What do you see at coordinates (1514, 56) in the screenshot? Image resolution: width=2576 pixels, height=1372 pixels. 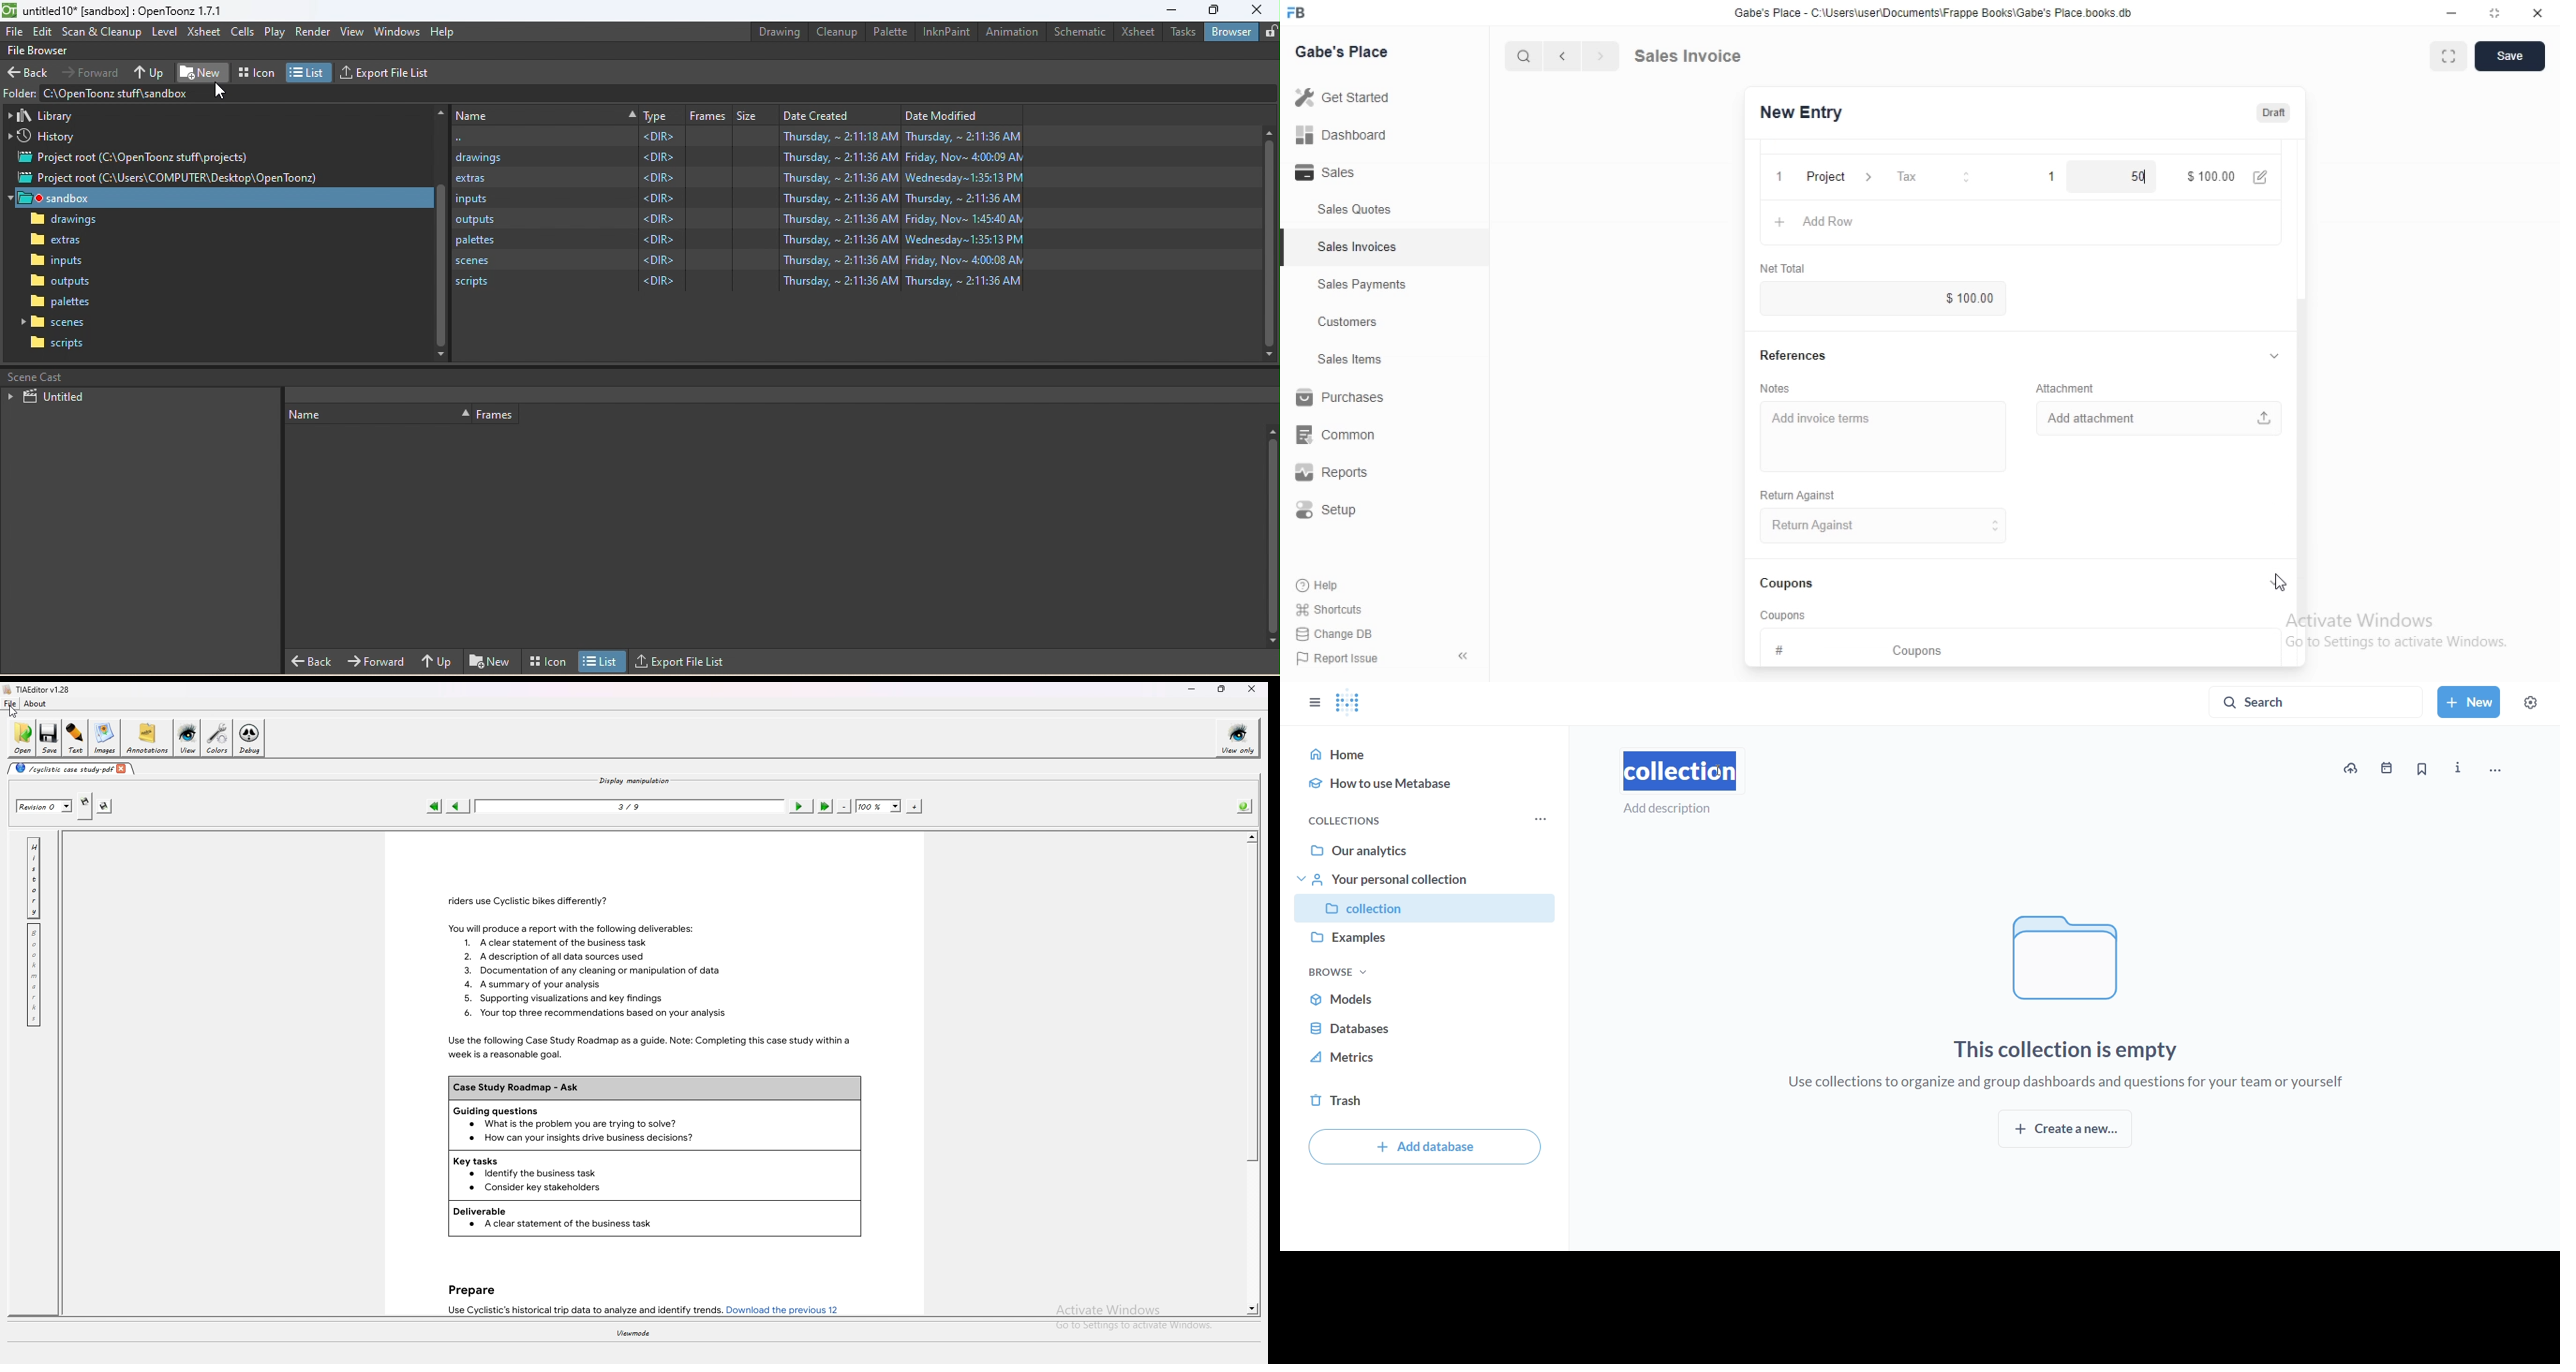 I see `cursor` at bounding box center [1514, 56].